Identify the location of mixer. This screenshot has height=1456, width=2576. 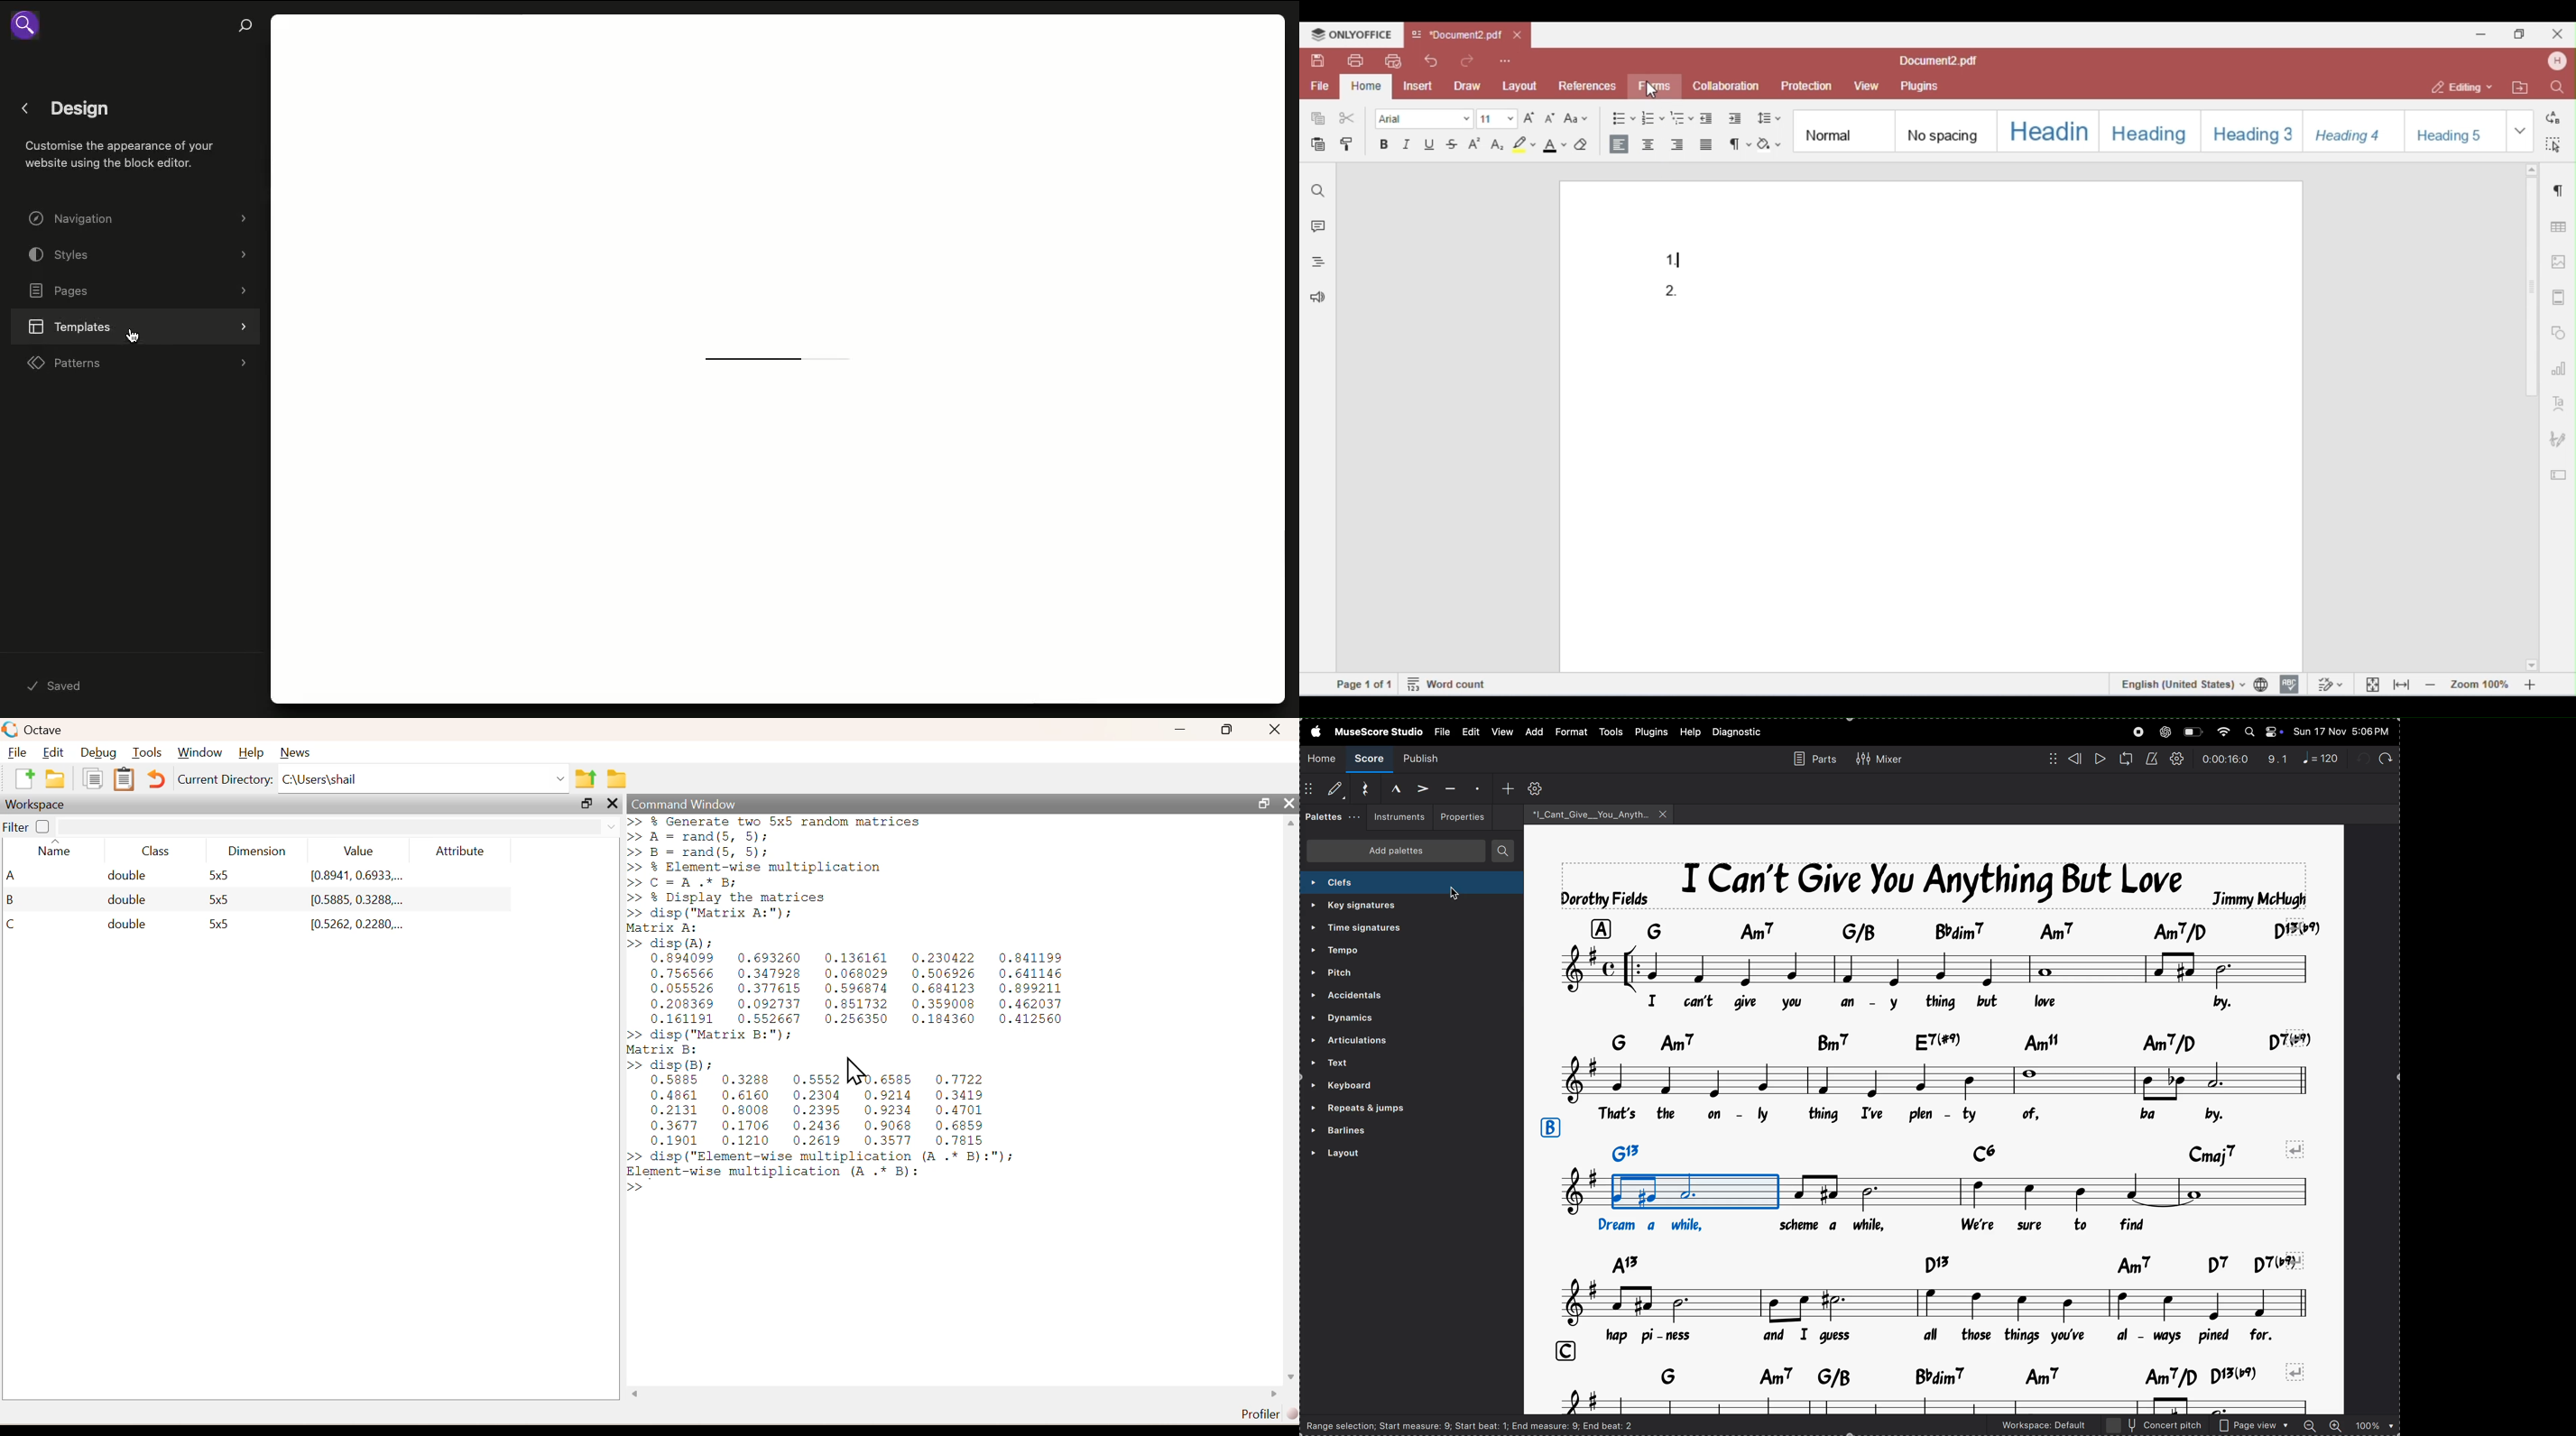
(1879, 757).